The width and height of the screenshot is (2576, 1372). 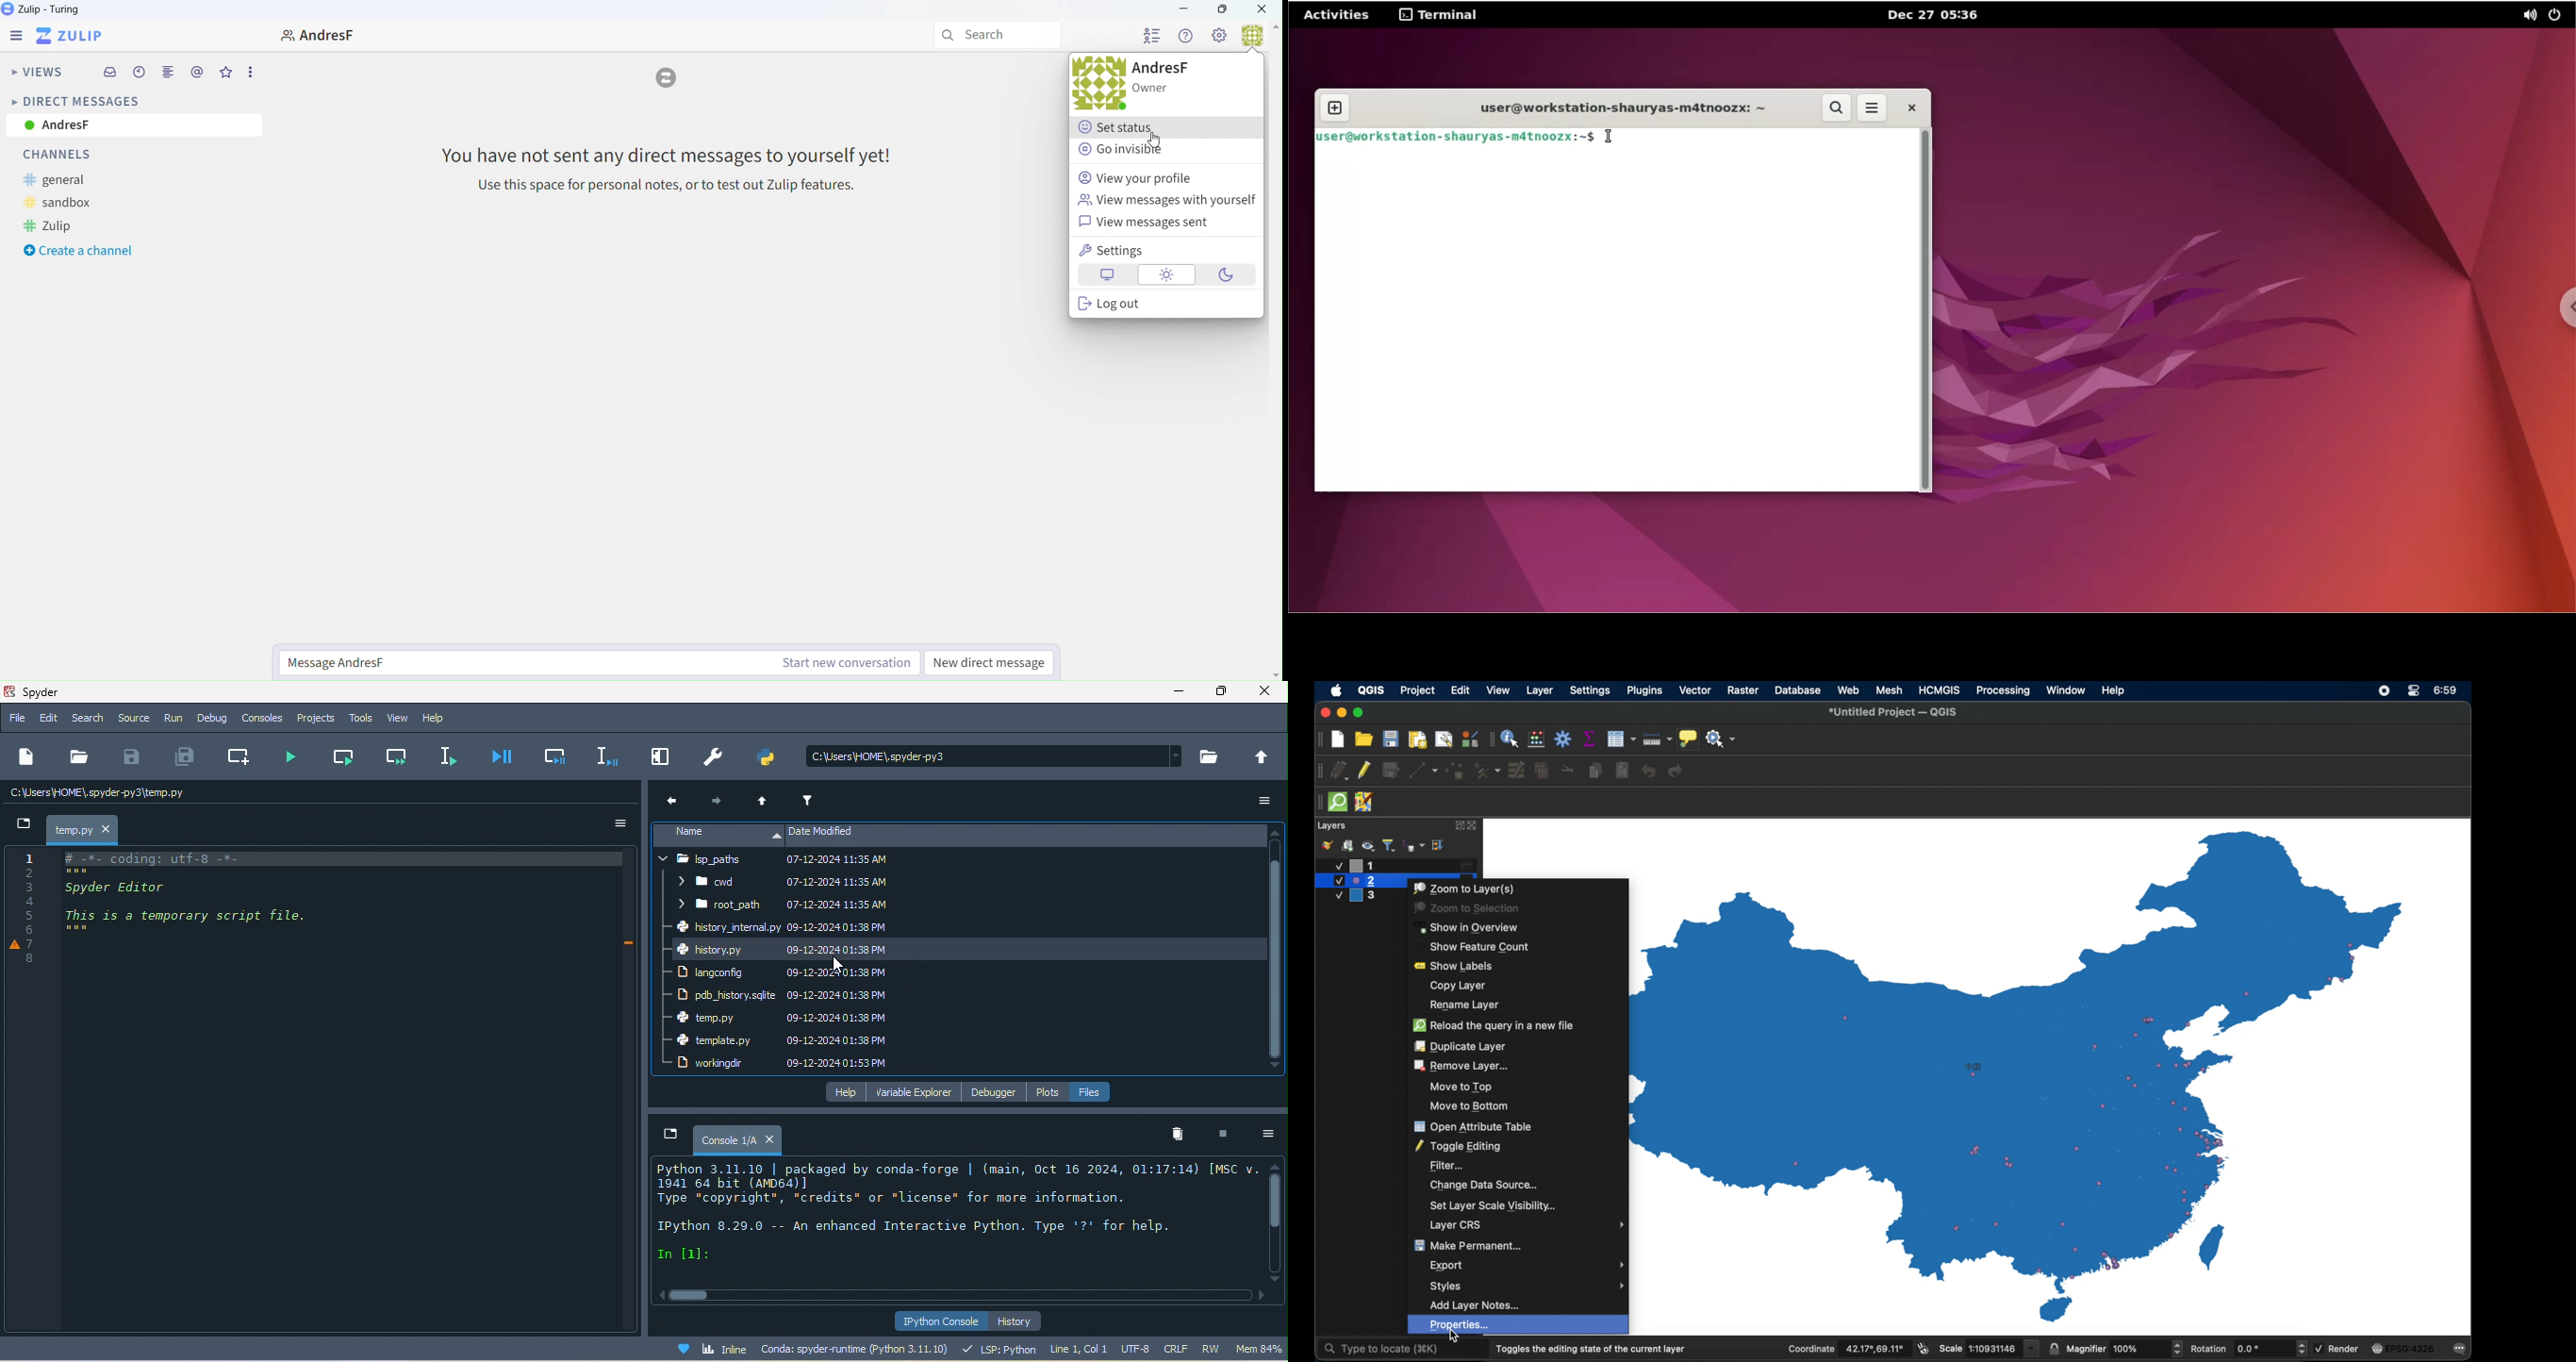 What do you see at coordinates (664, 754) in the screenshot?
I see `maximize current pane` at bounding box center [664, 754].